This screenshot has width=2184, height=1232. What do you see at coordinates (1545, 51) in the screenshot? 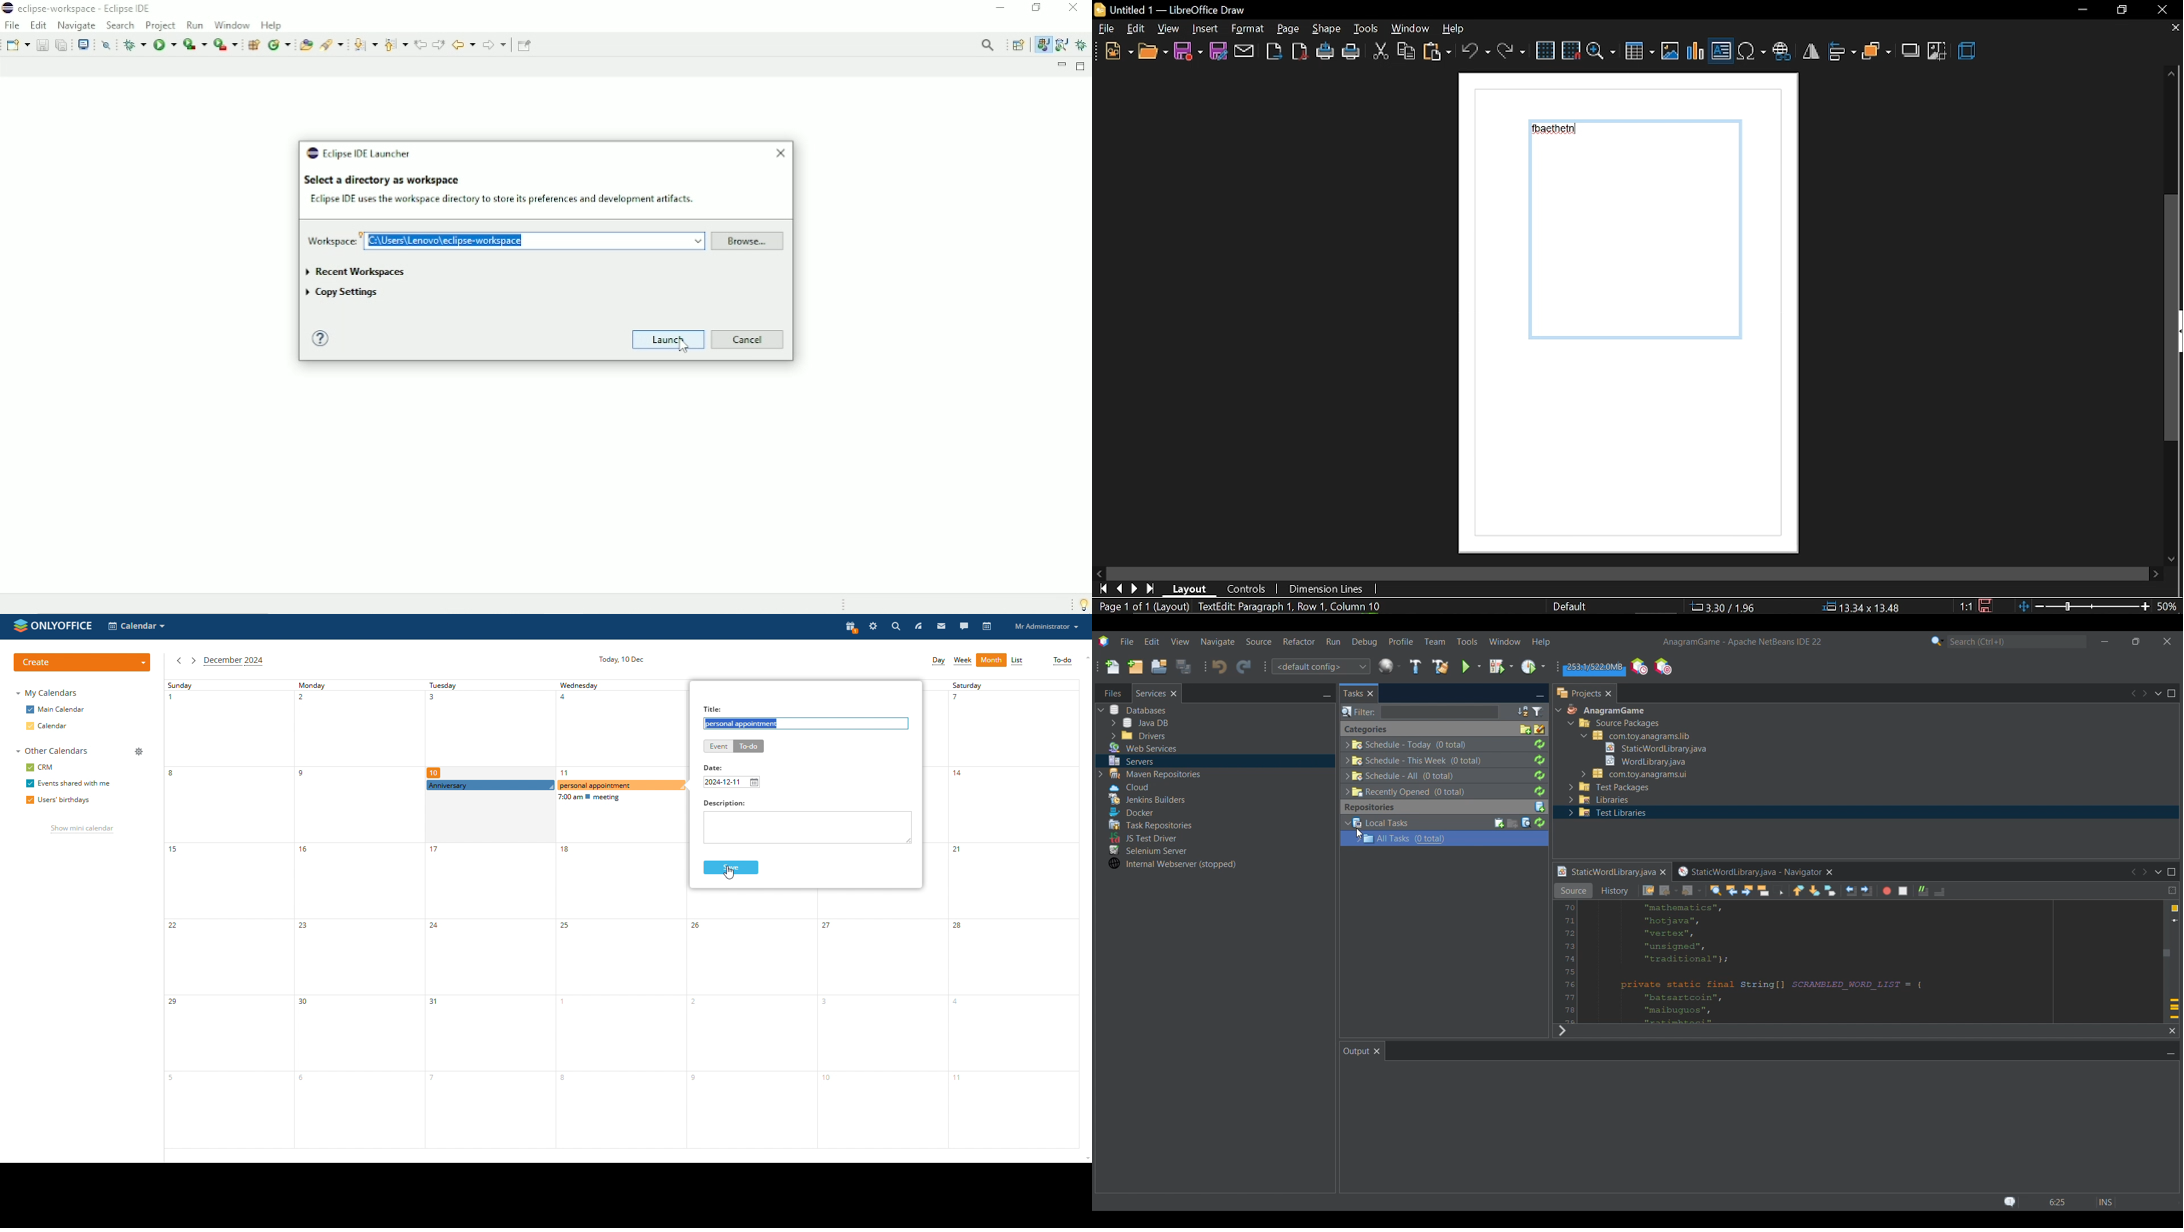
I see `grid` at bounding box center [1545, 51].